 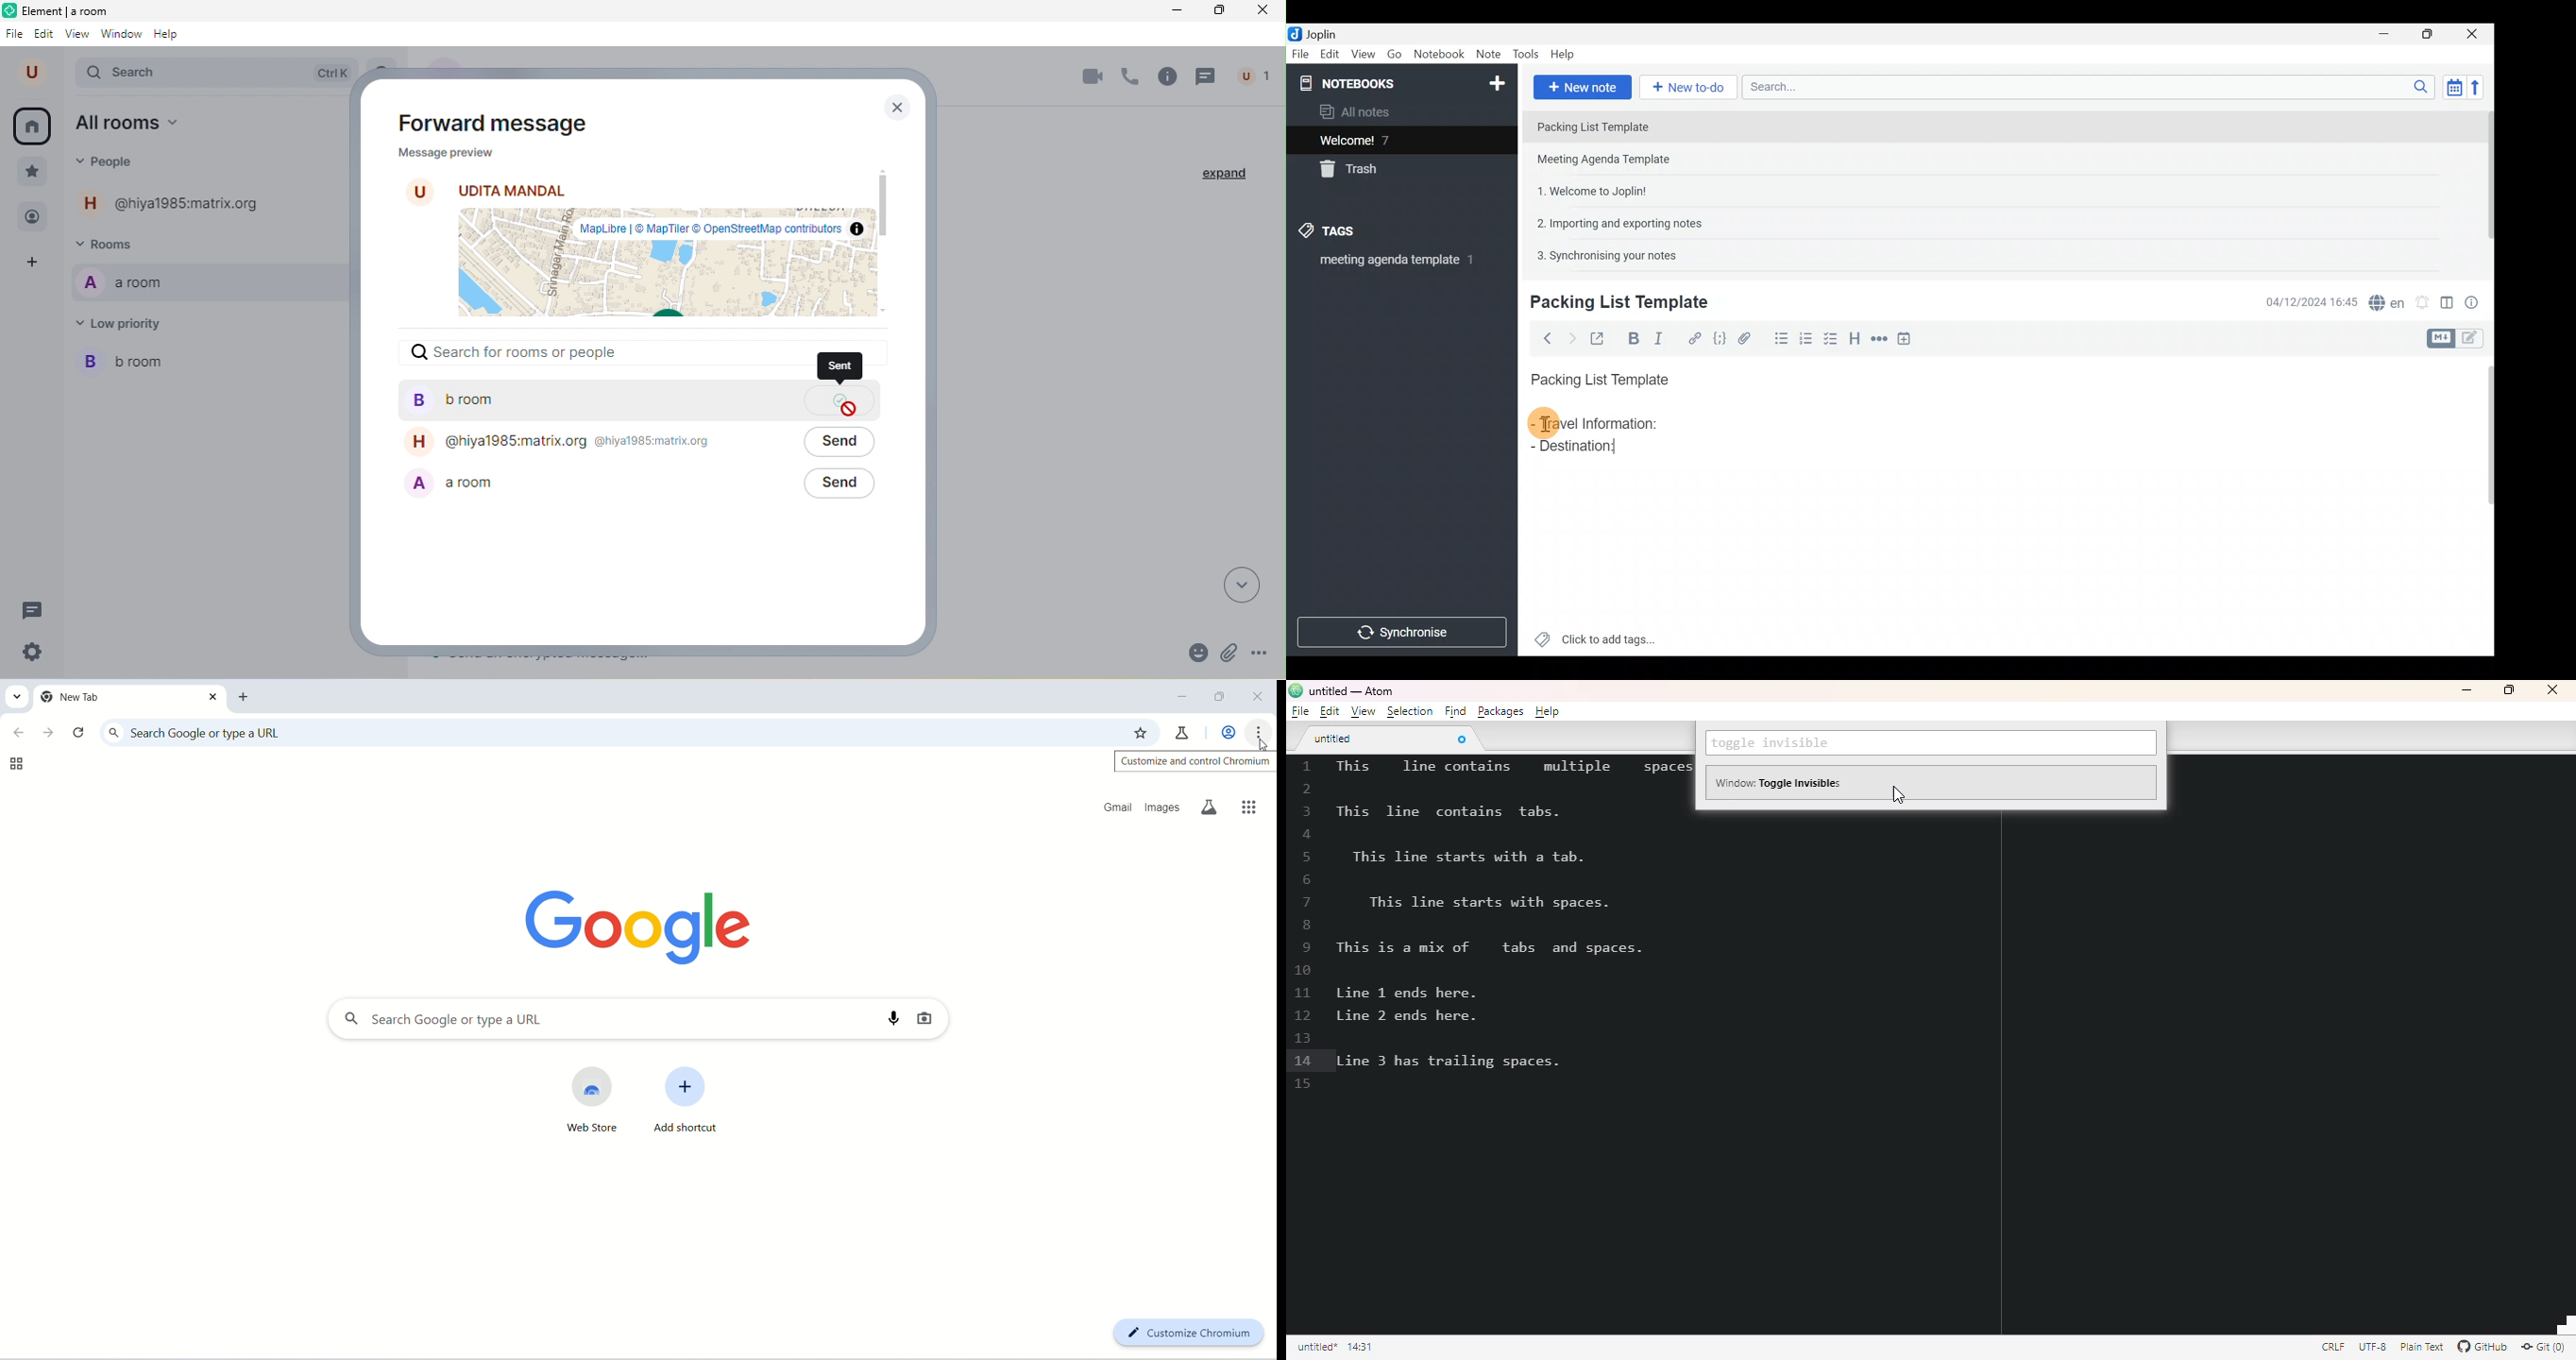 What do you see at coordinates (1233, 651) in the screenshot?
I see `attachment` at bounding box center [1233, 651].